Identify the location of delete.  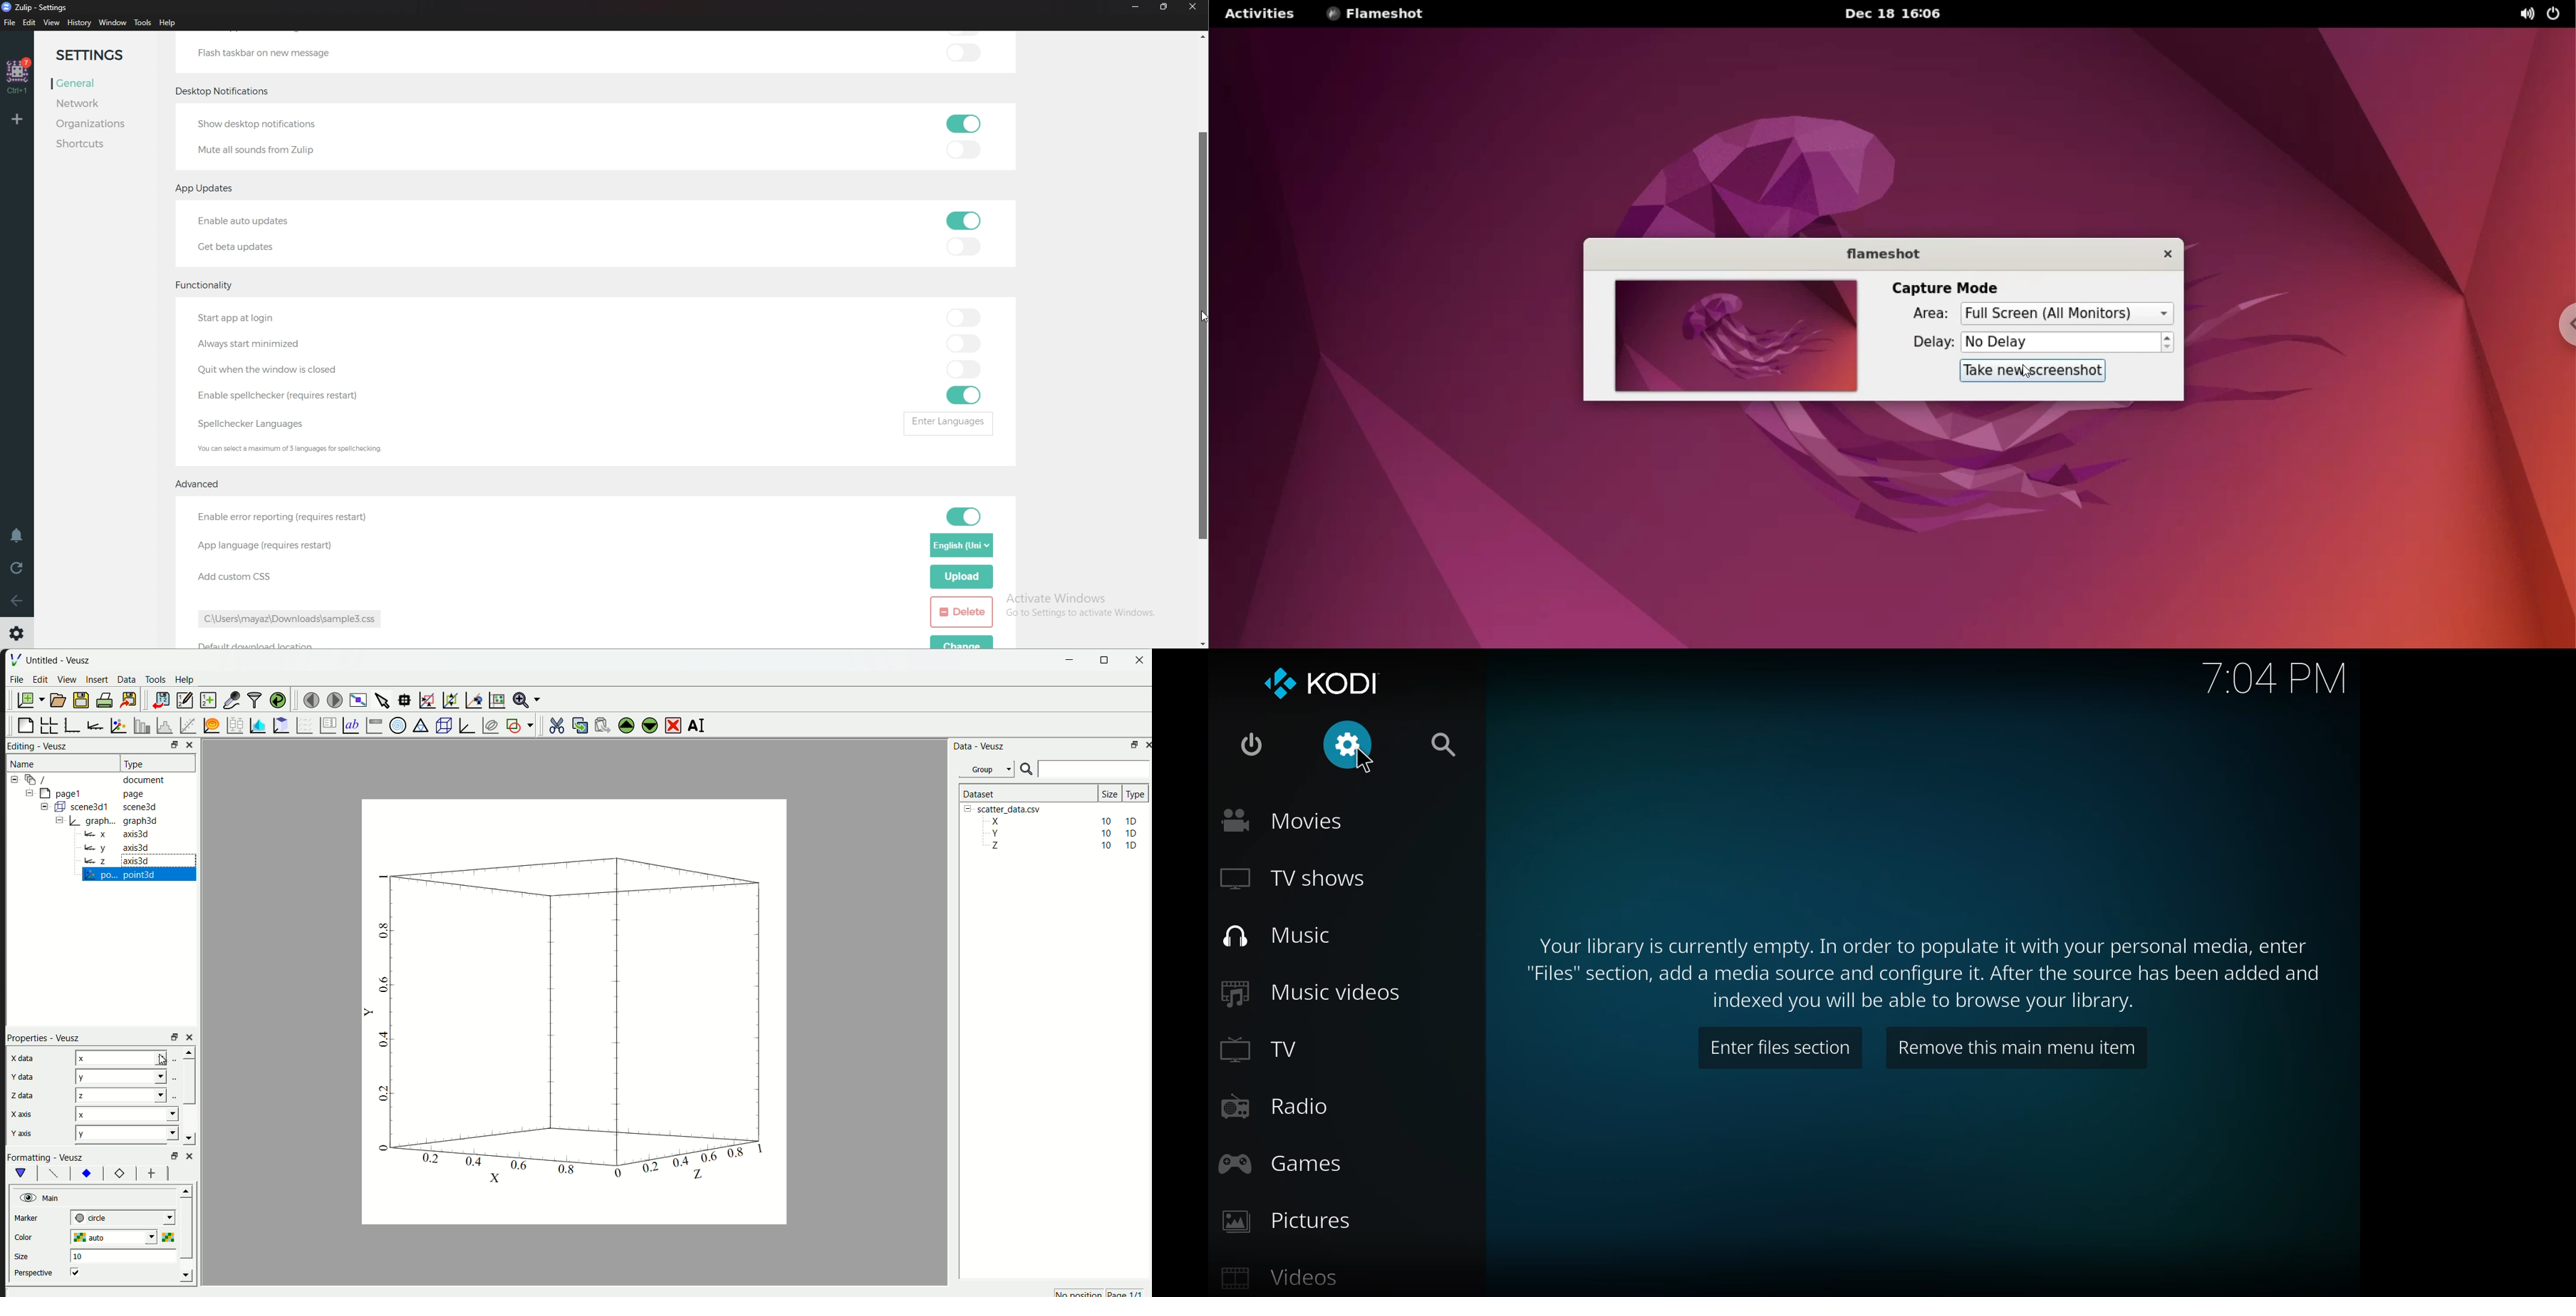
(961, 613).